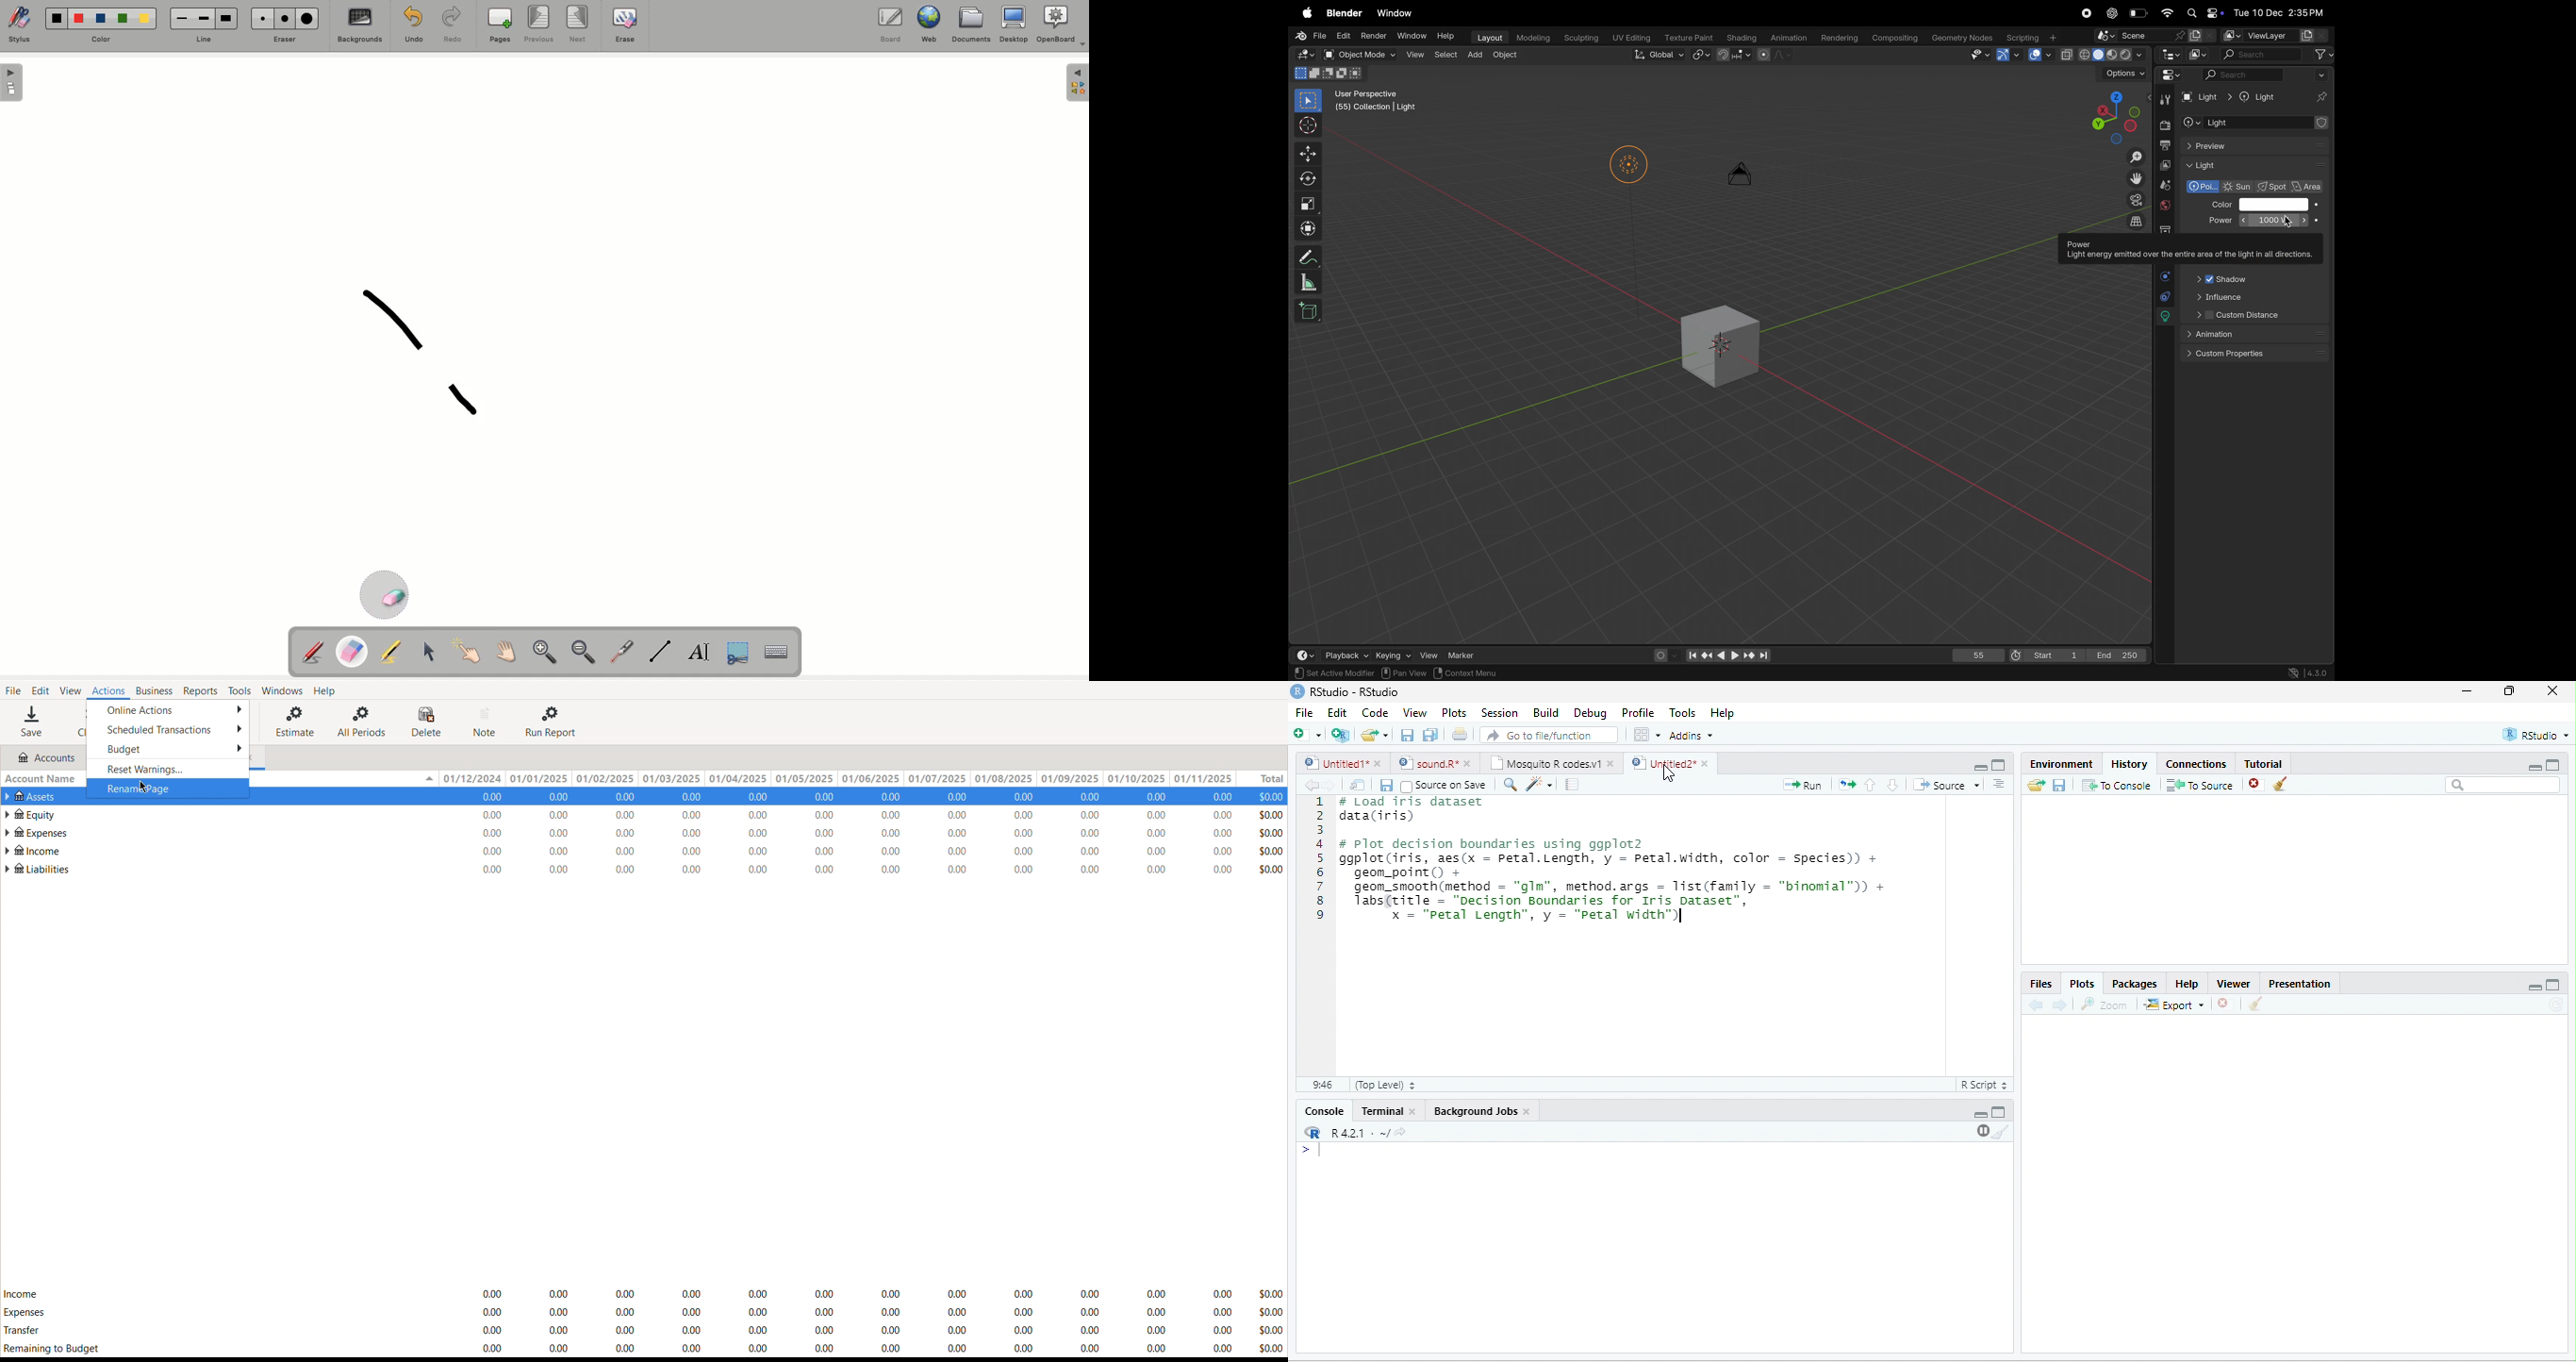  Describe the element at coordinates (1356, 691) in the screenshot. I see `RStudio-RStudio` at that location.